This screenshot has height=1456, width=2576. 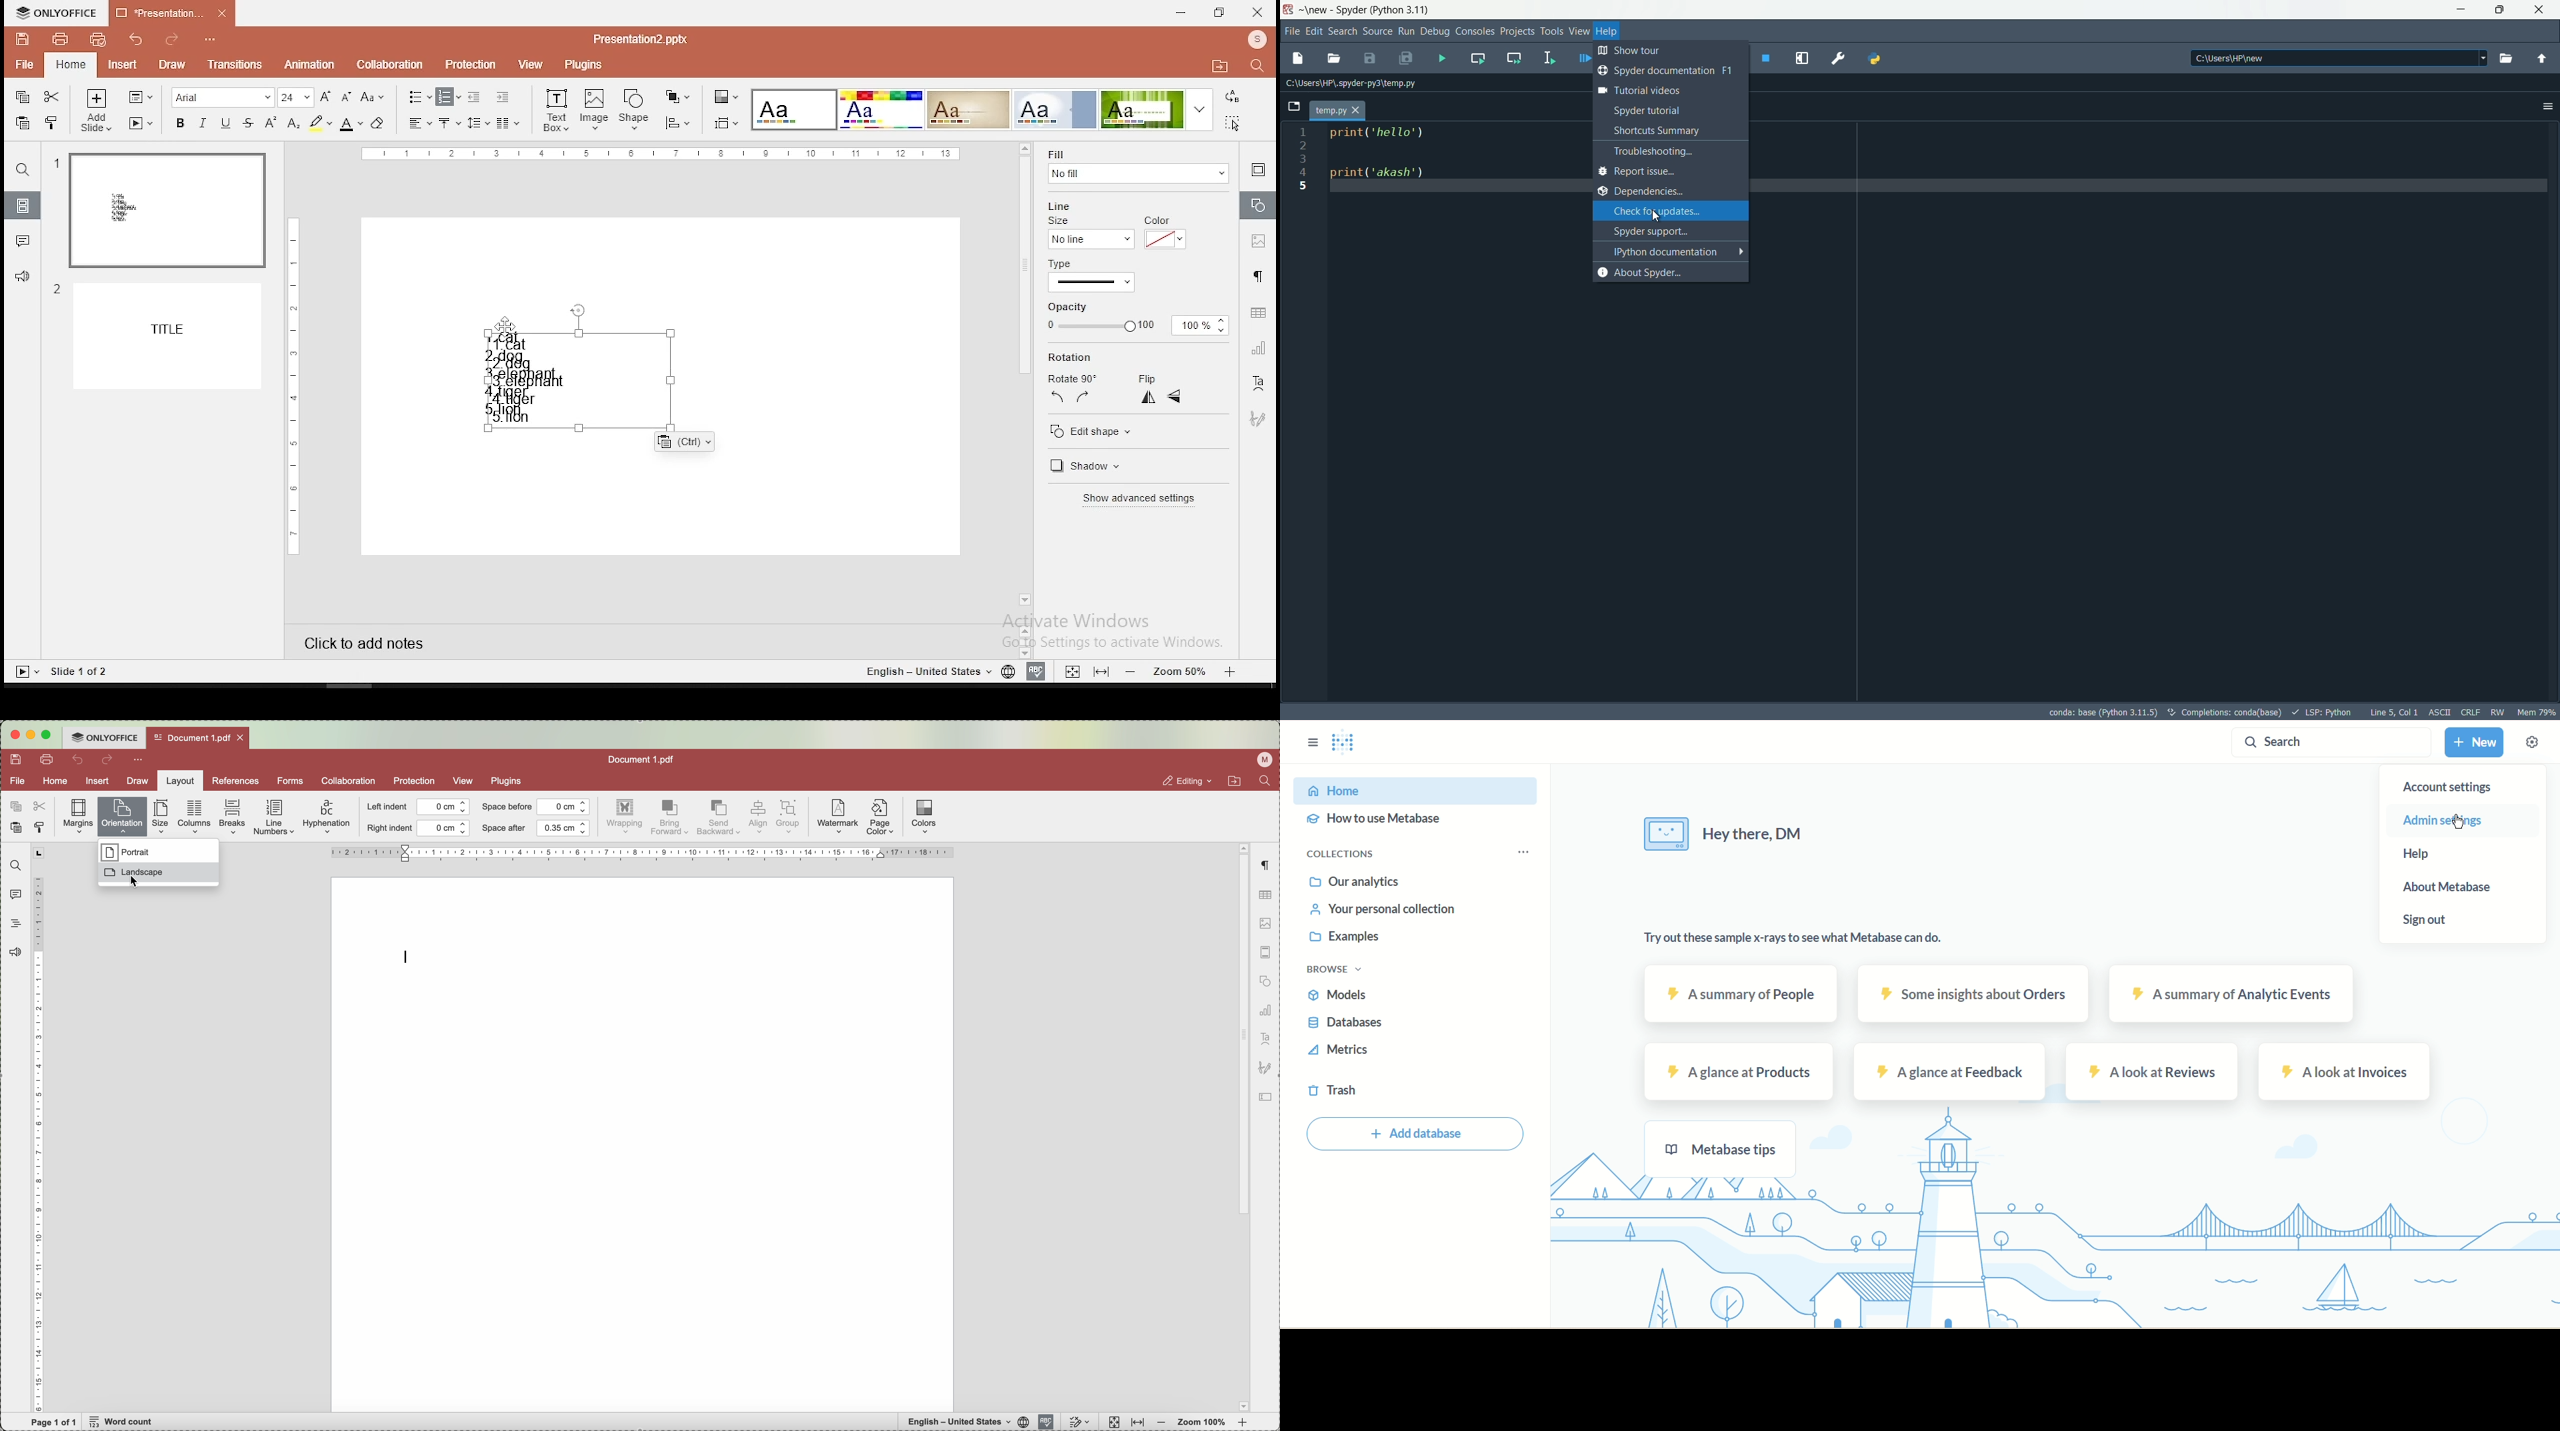 What do you see at coordinates (2440, 712) in the screenshot?
I see `ascii` at bounding box center [2440, 712].